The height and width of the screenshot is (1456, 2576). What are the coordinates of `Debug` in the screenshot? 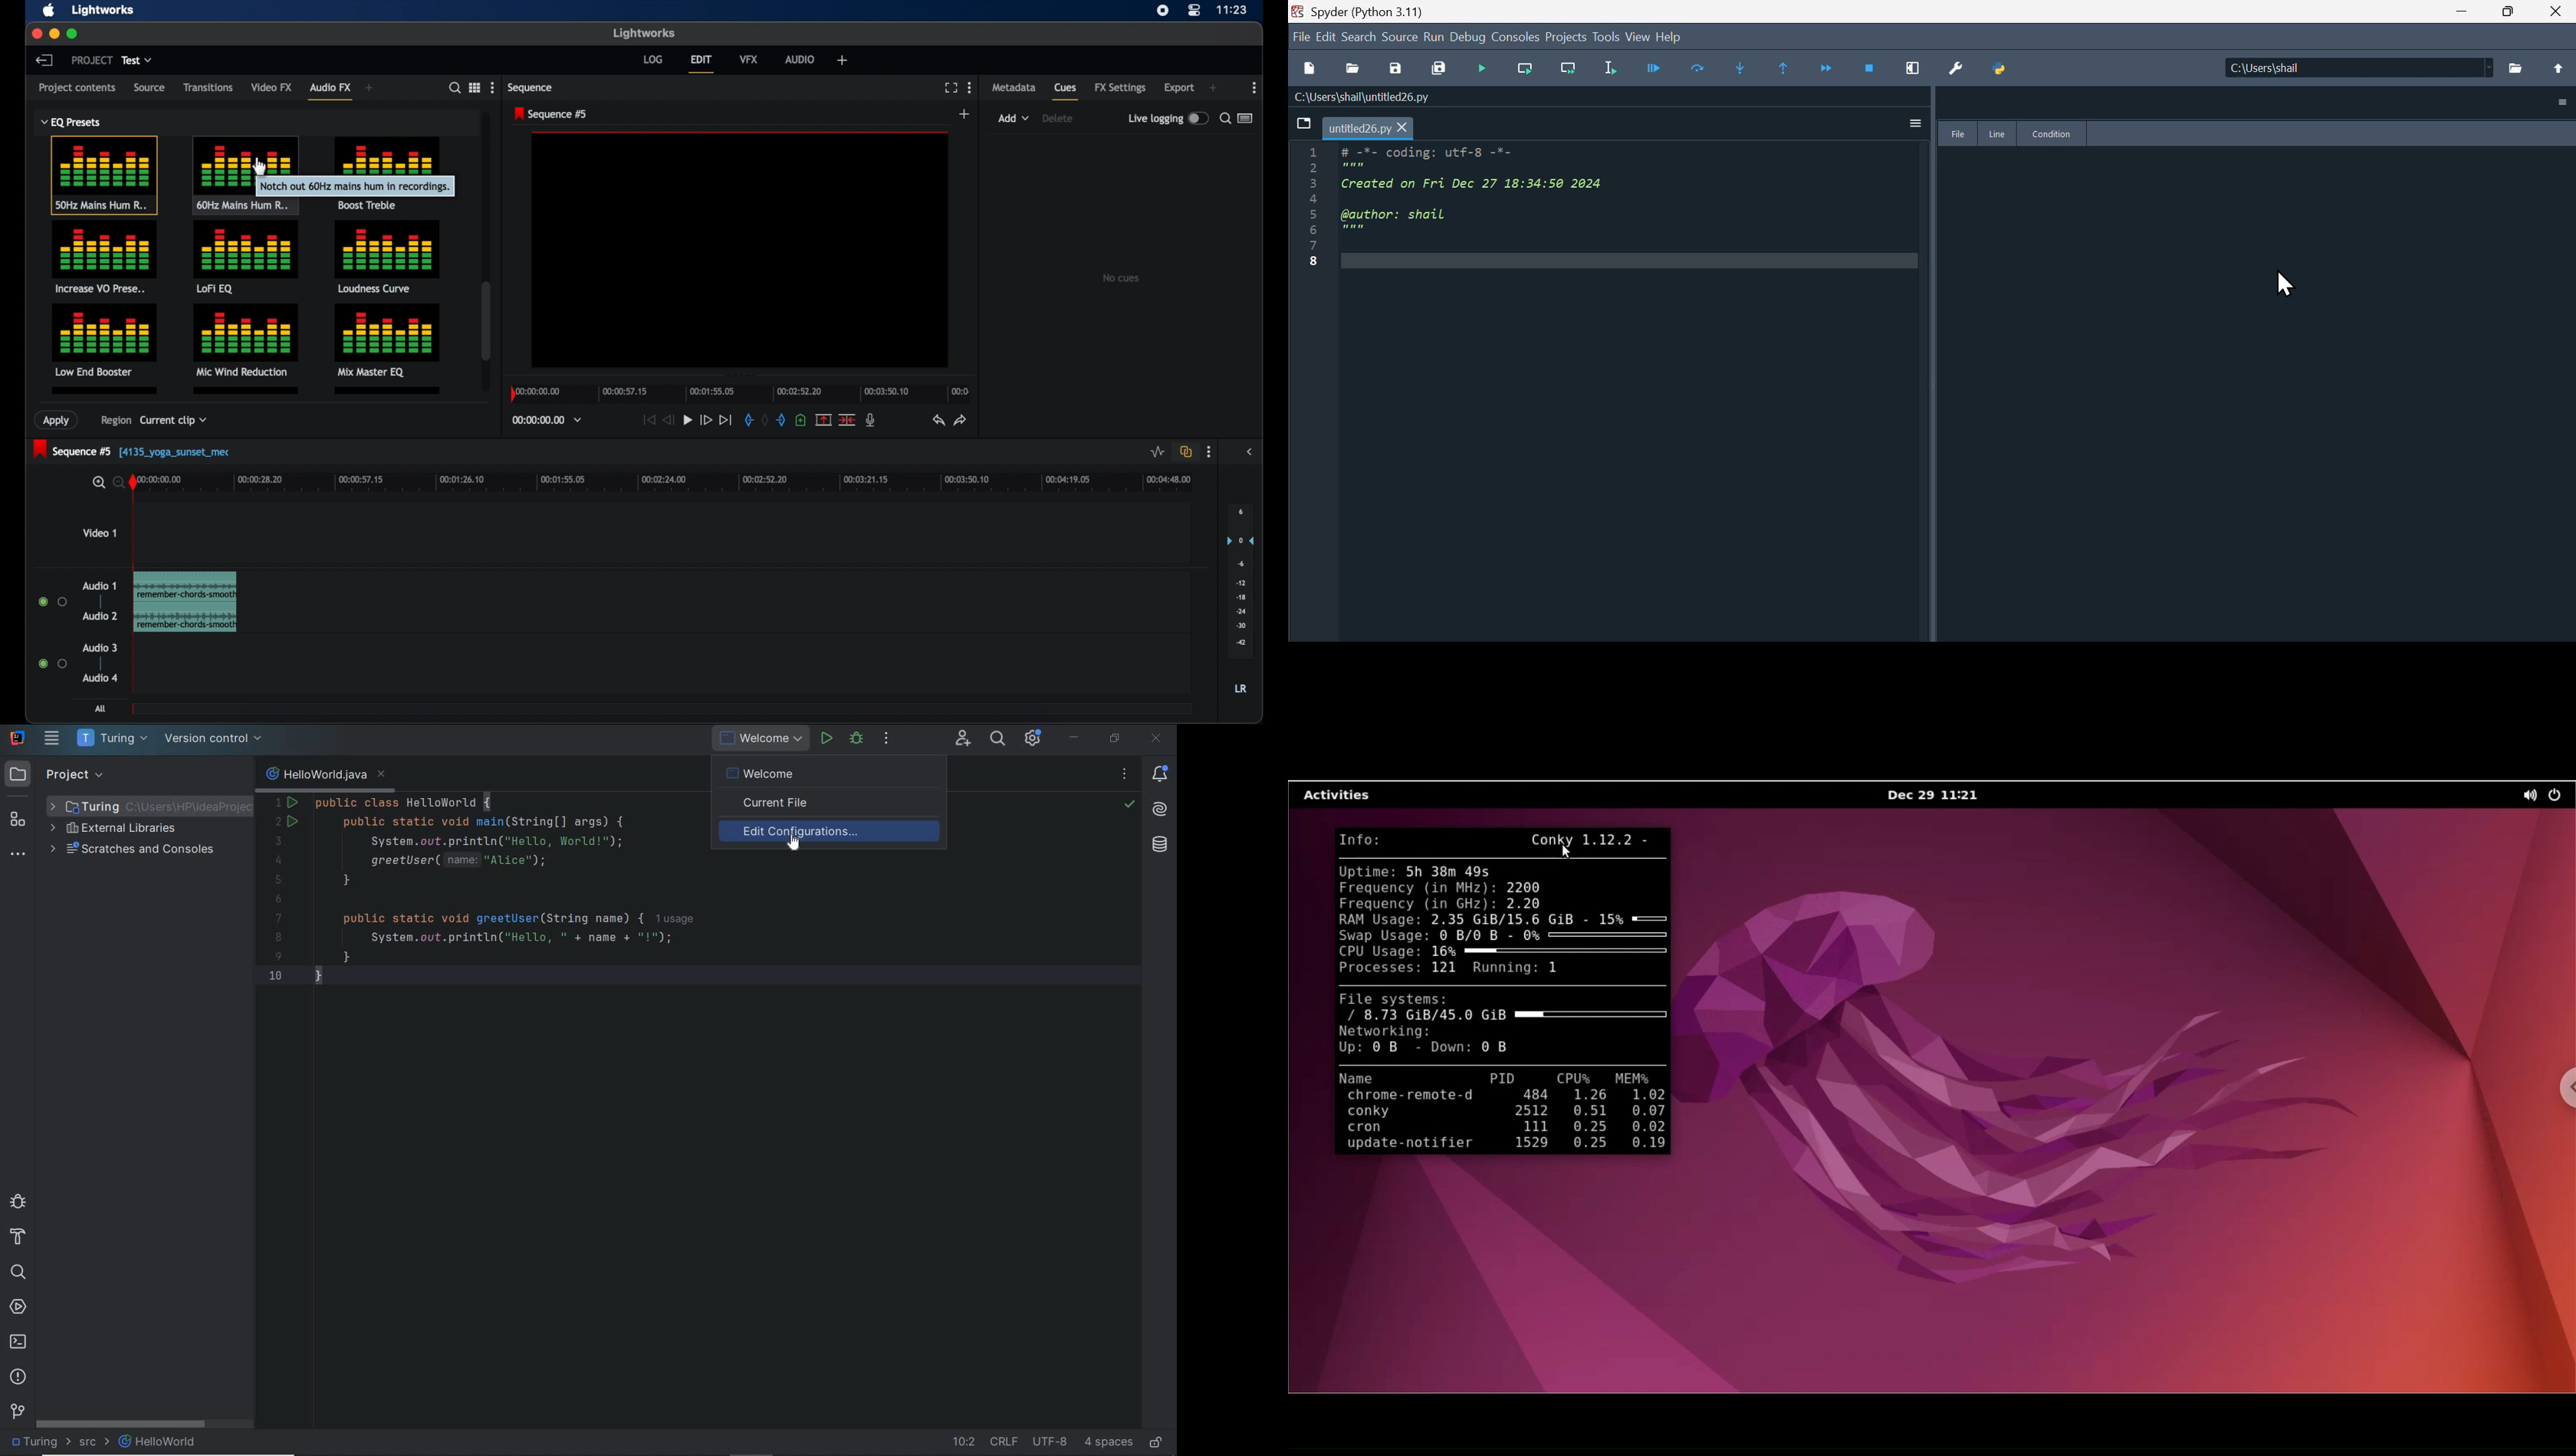 It's located at (1470, 38).